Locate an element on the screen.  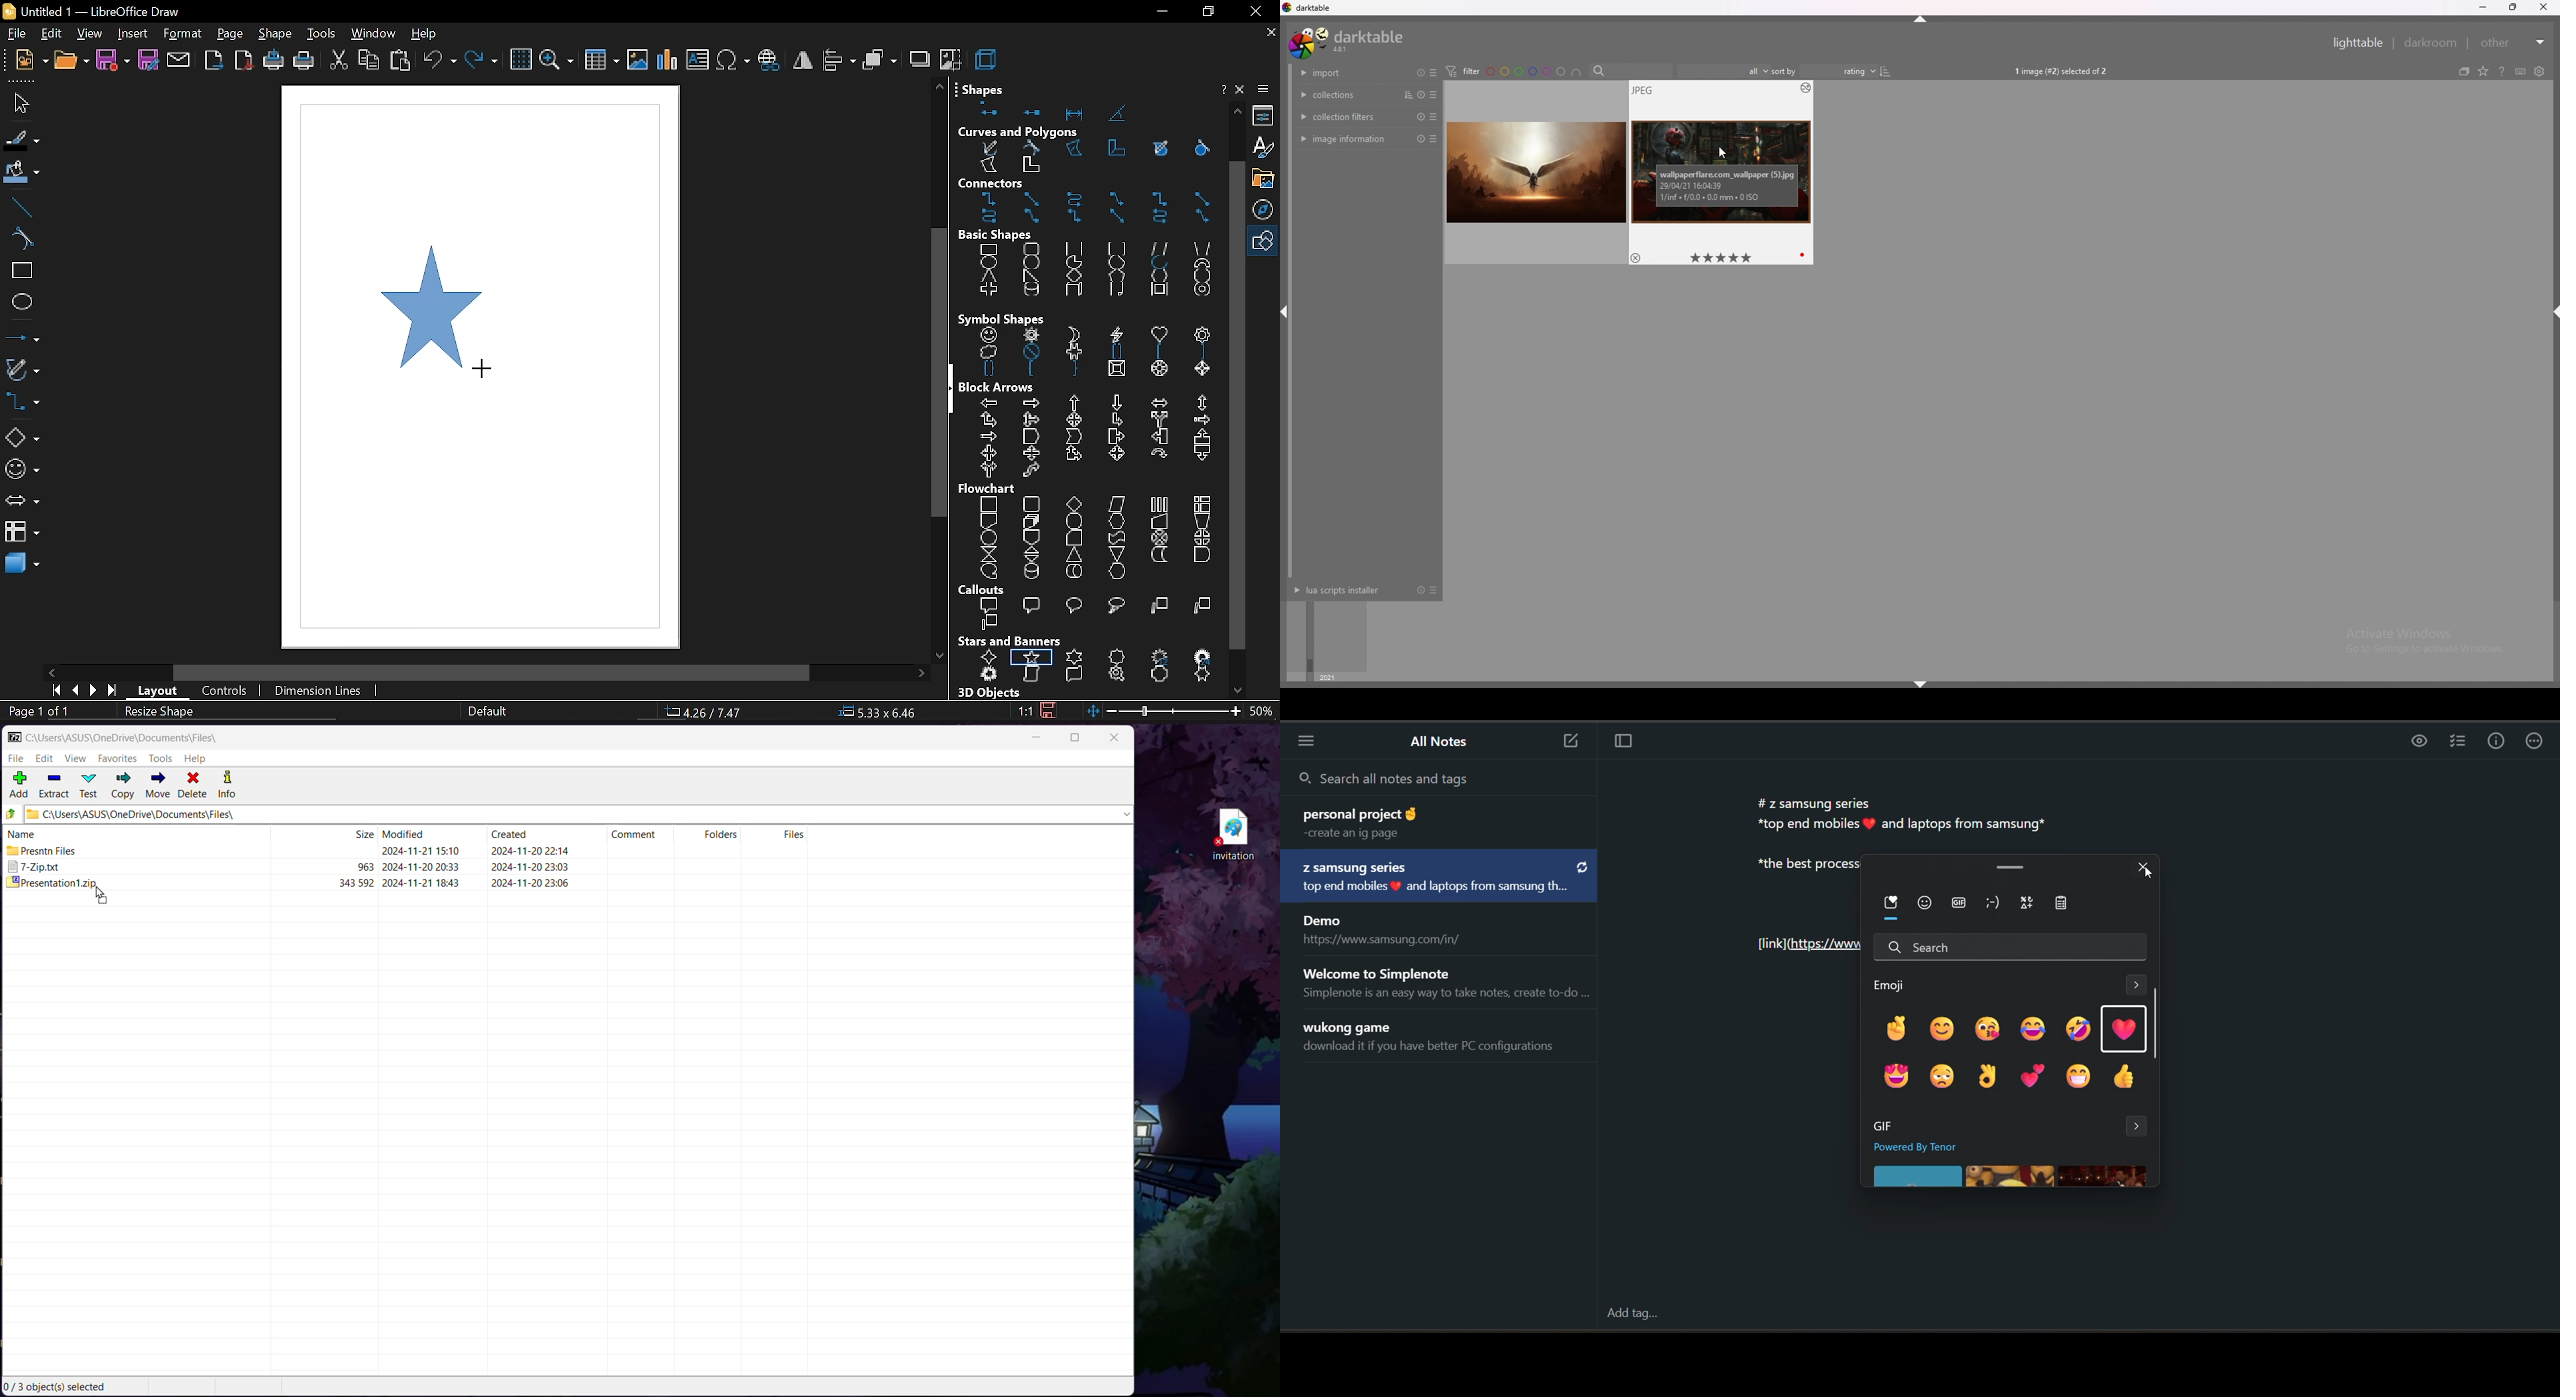
move up is located at coordinates (940, 88).